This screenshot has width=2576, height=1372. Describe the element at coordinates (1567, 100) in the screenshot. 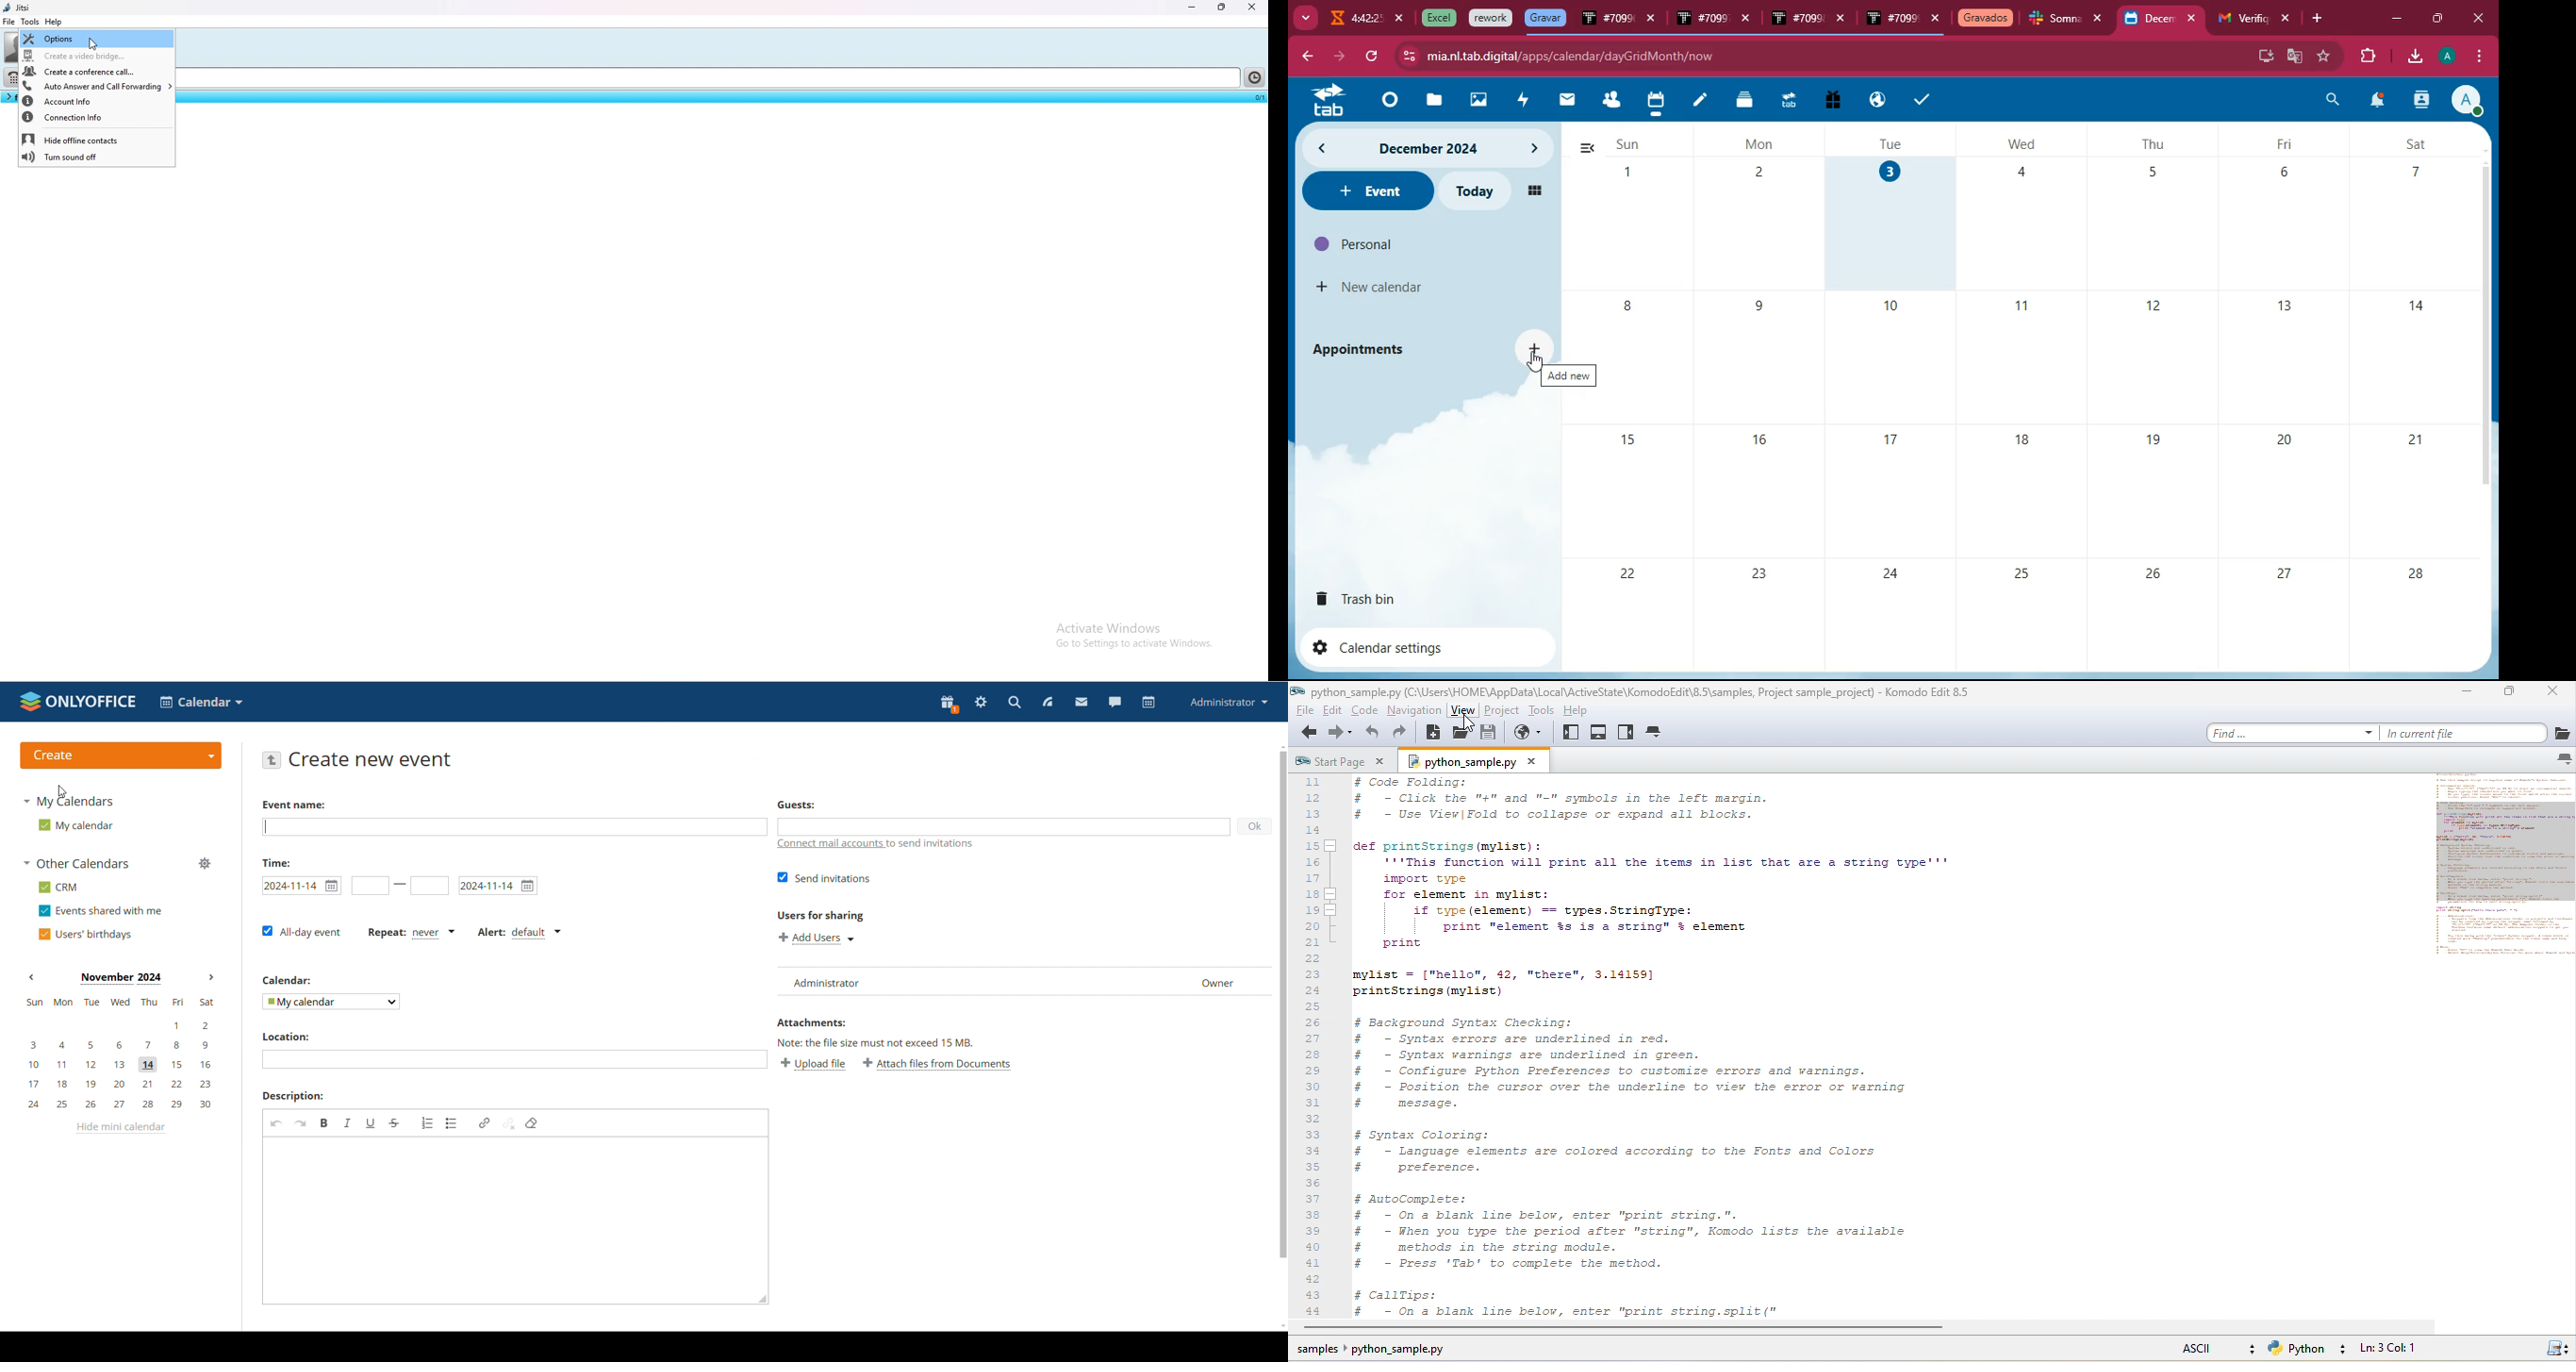

I see `mail` at that location.